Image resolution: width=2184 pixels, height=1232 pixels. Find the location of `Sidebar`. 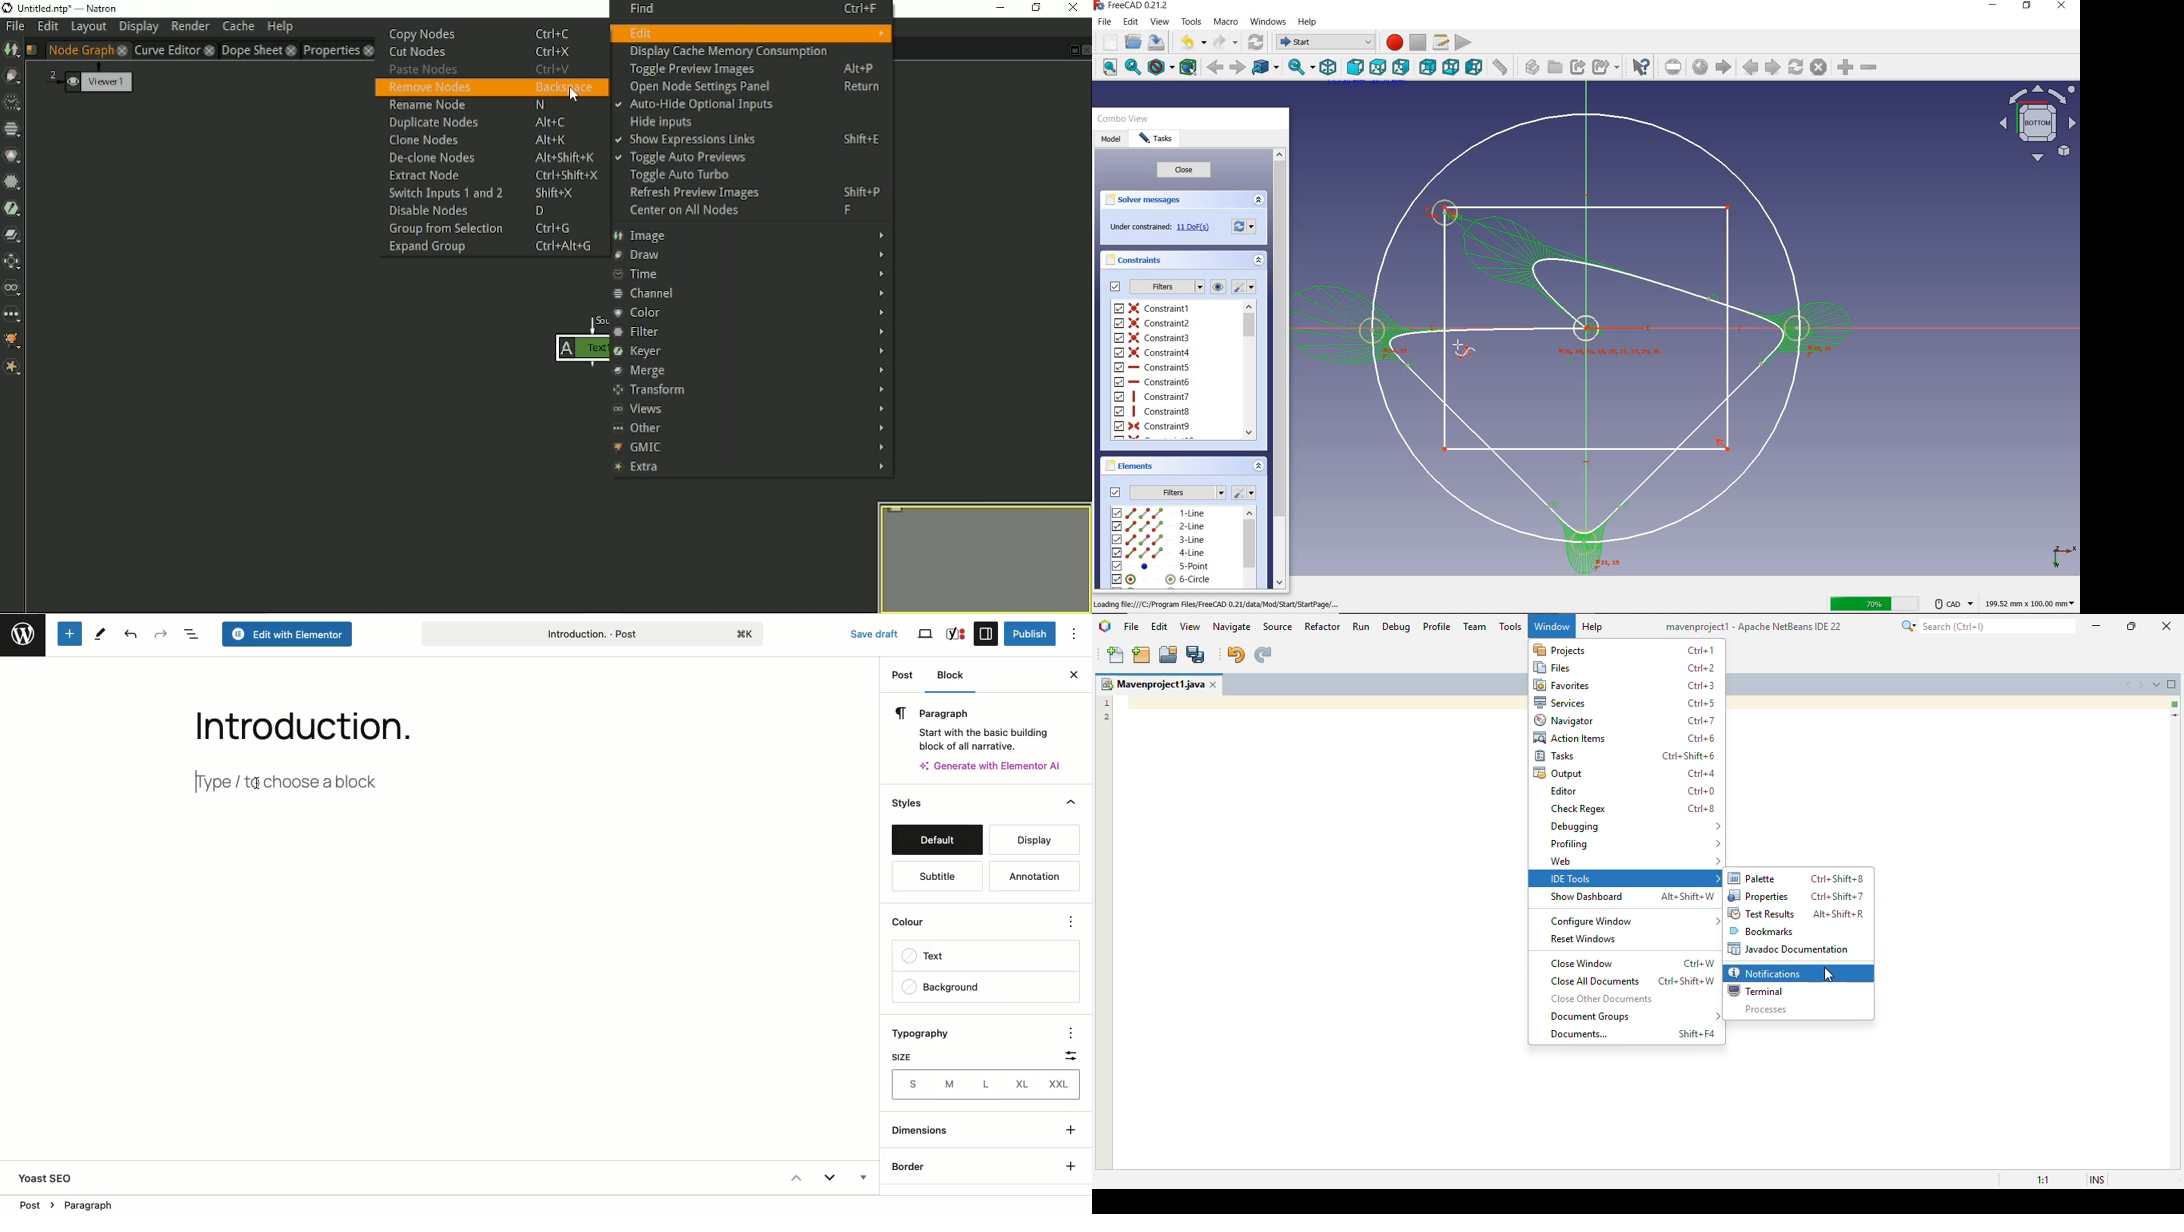

Sidebar is located at coordinates (986, 633).